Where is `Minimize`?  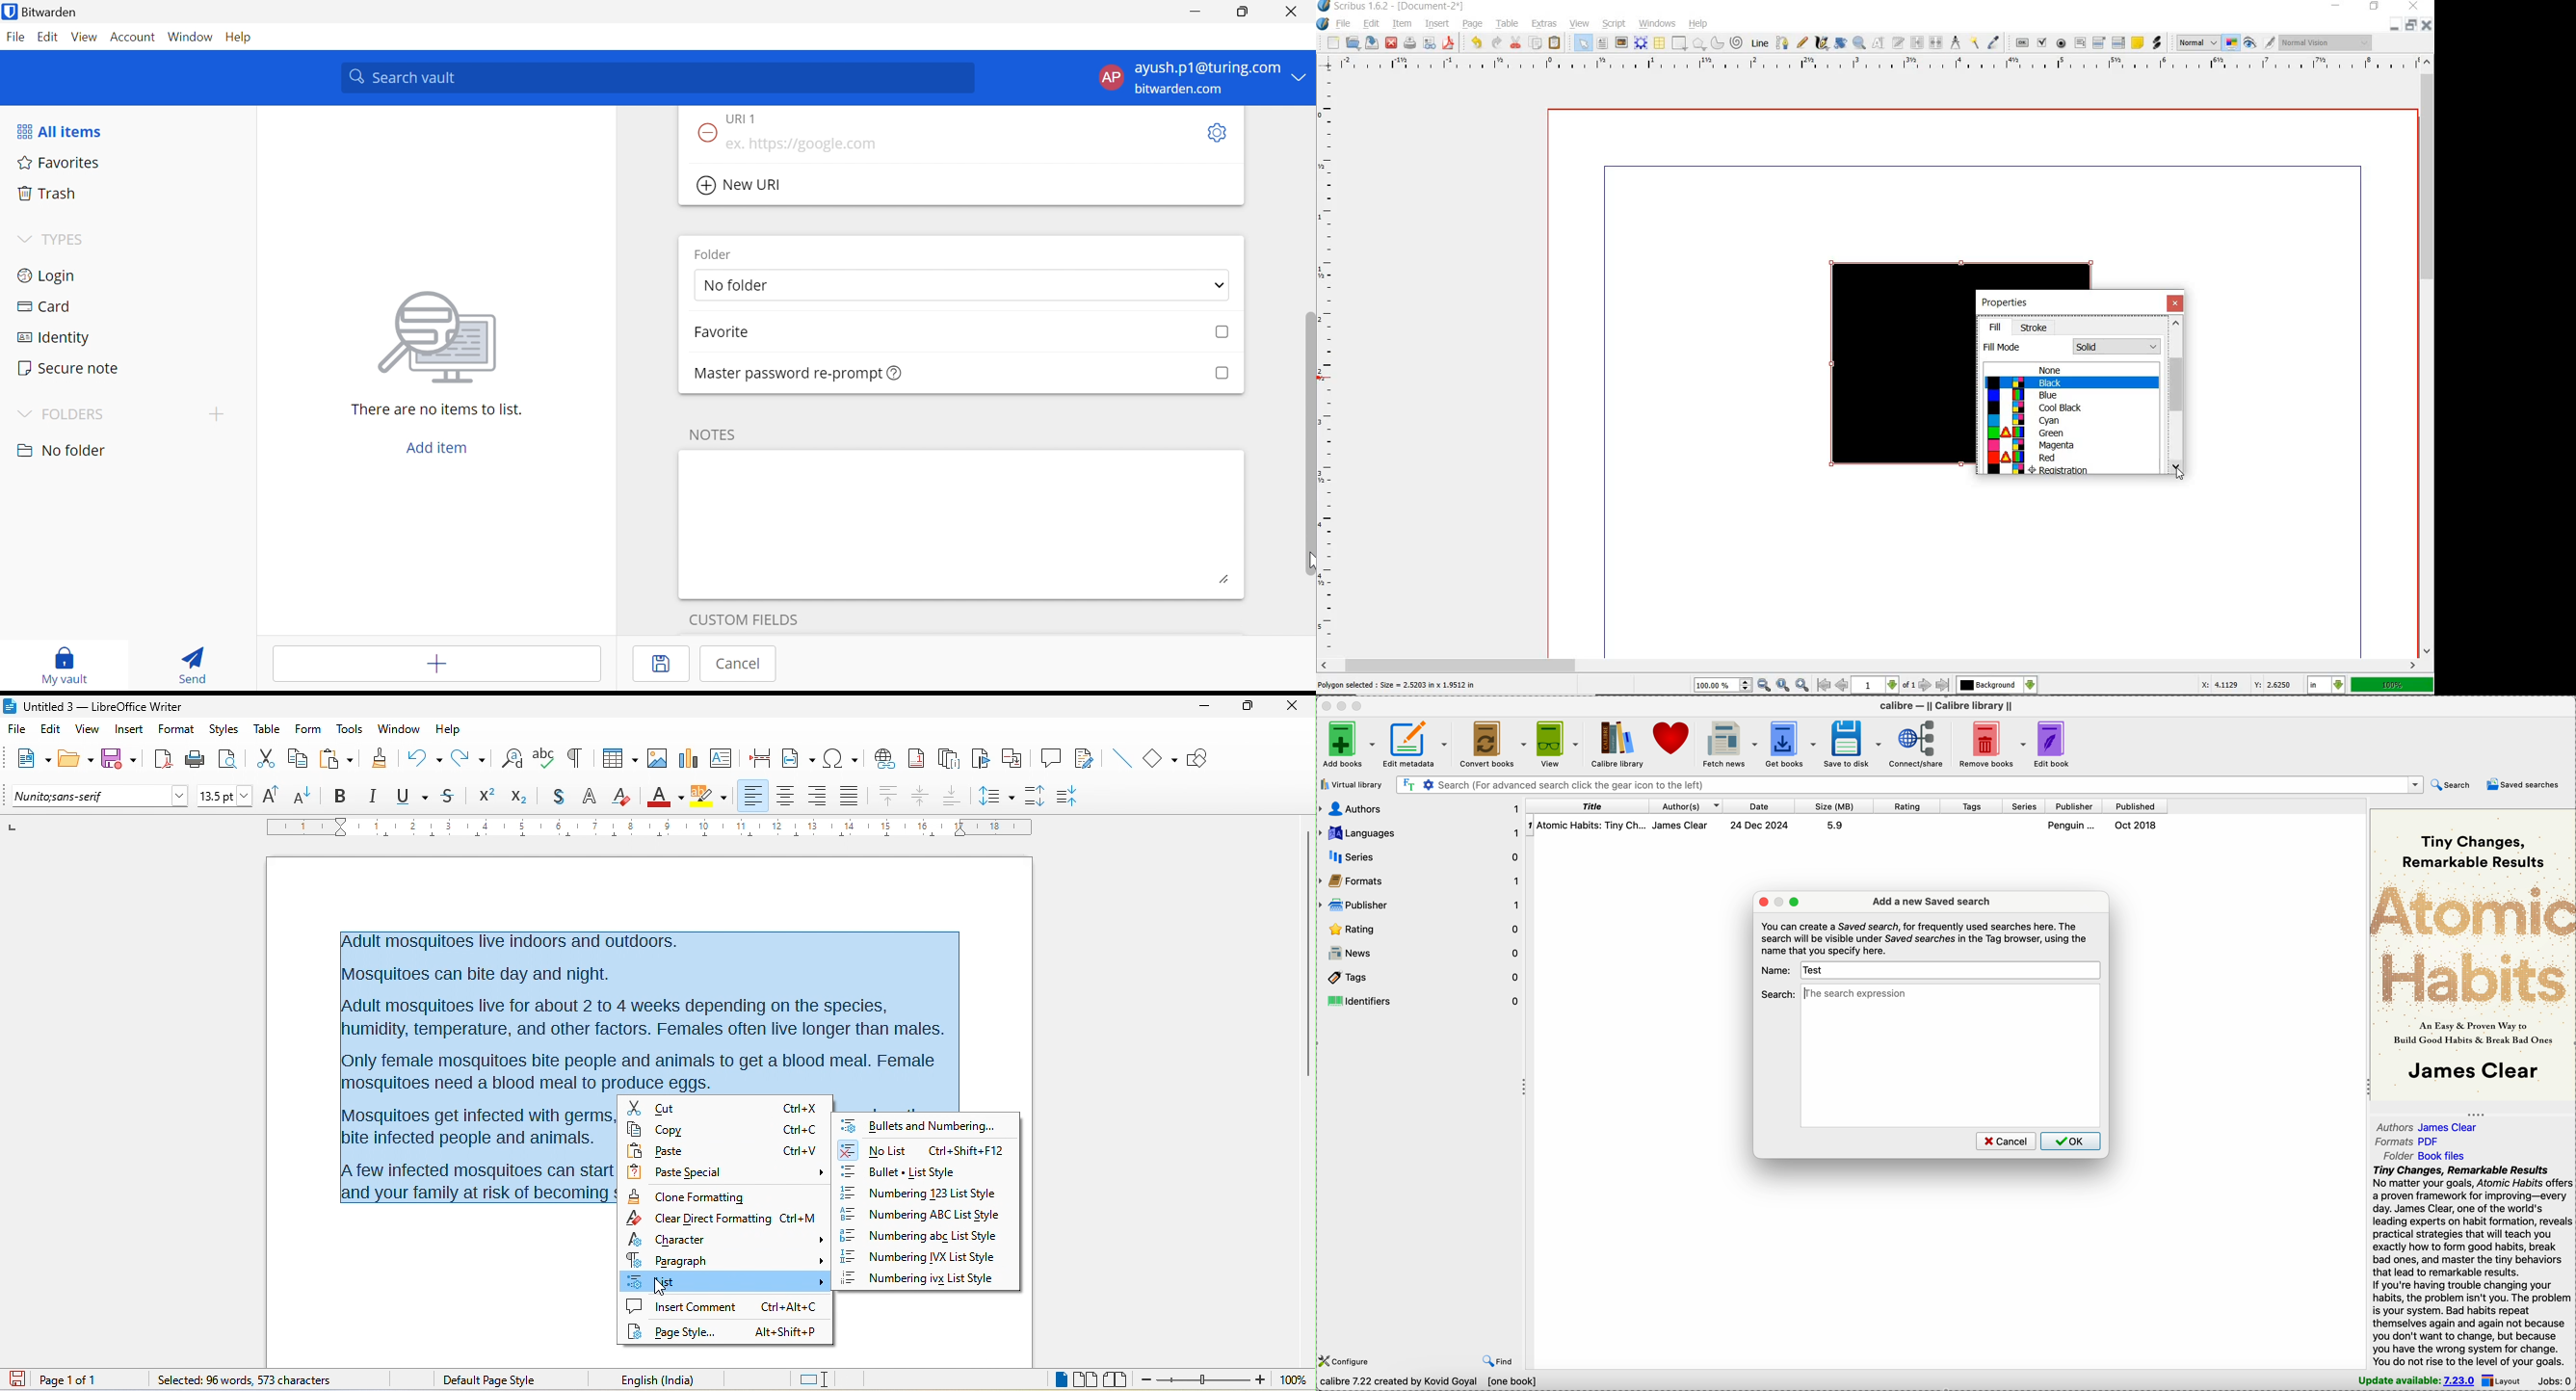 Minimize is located at coordinates (1195, 12).